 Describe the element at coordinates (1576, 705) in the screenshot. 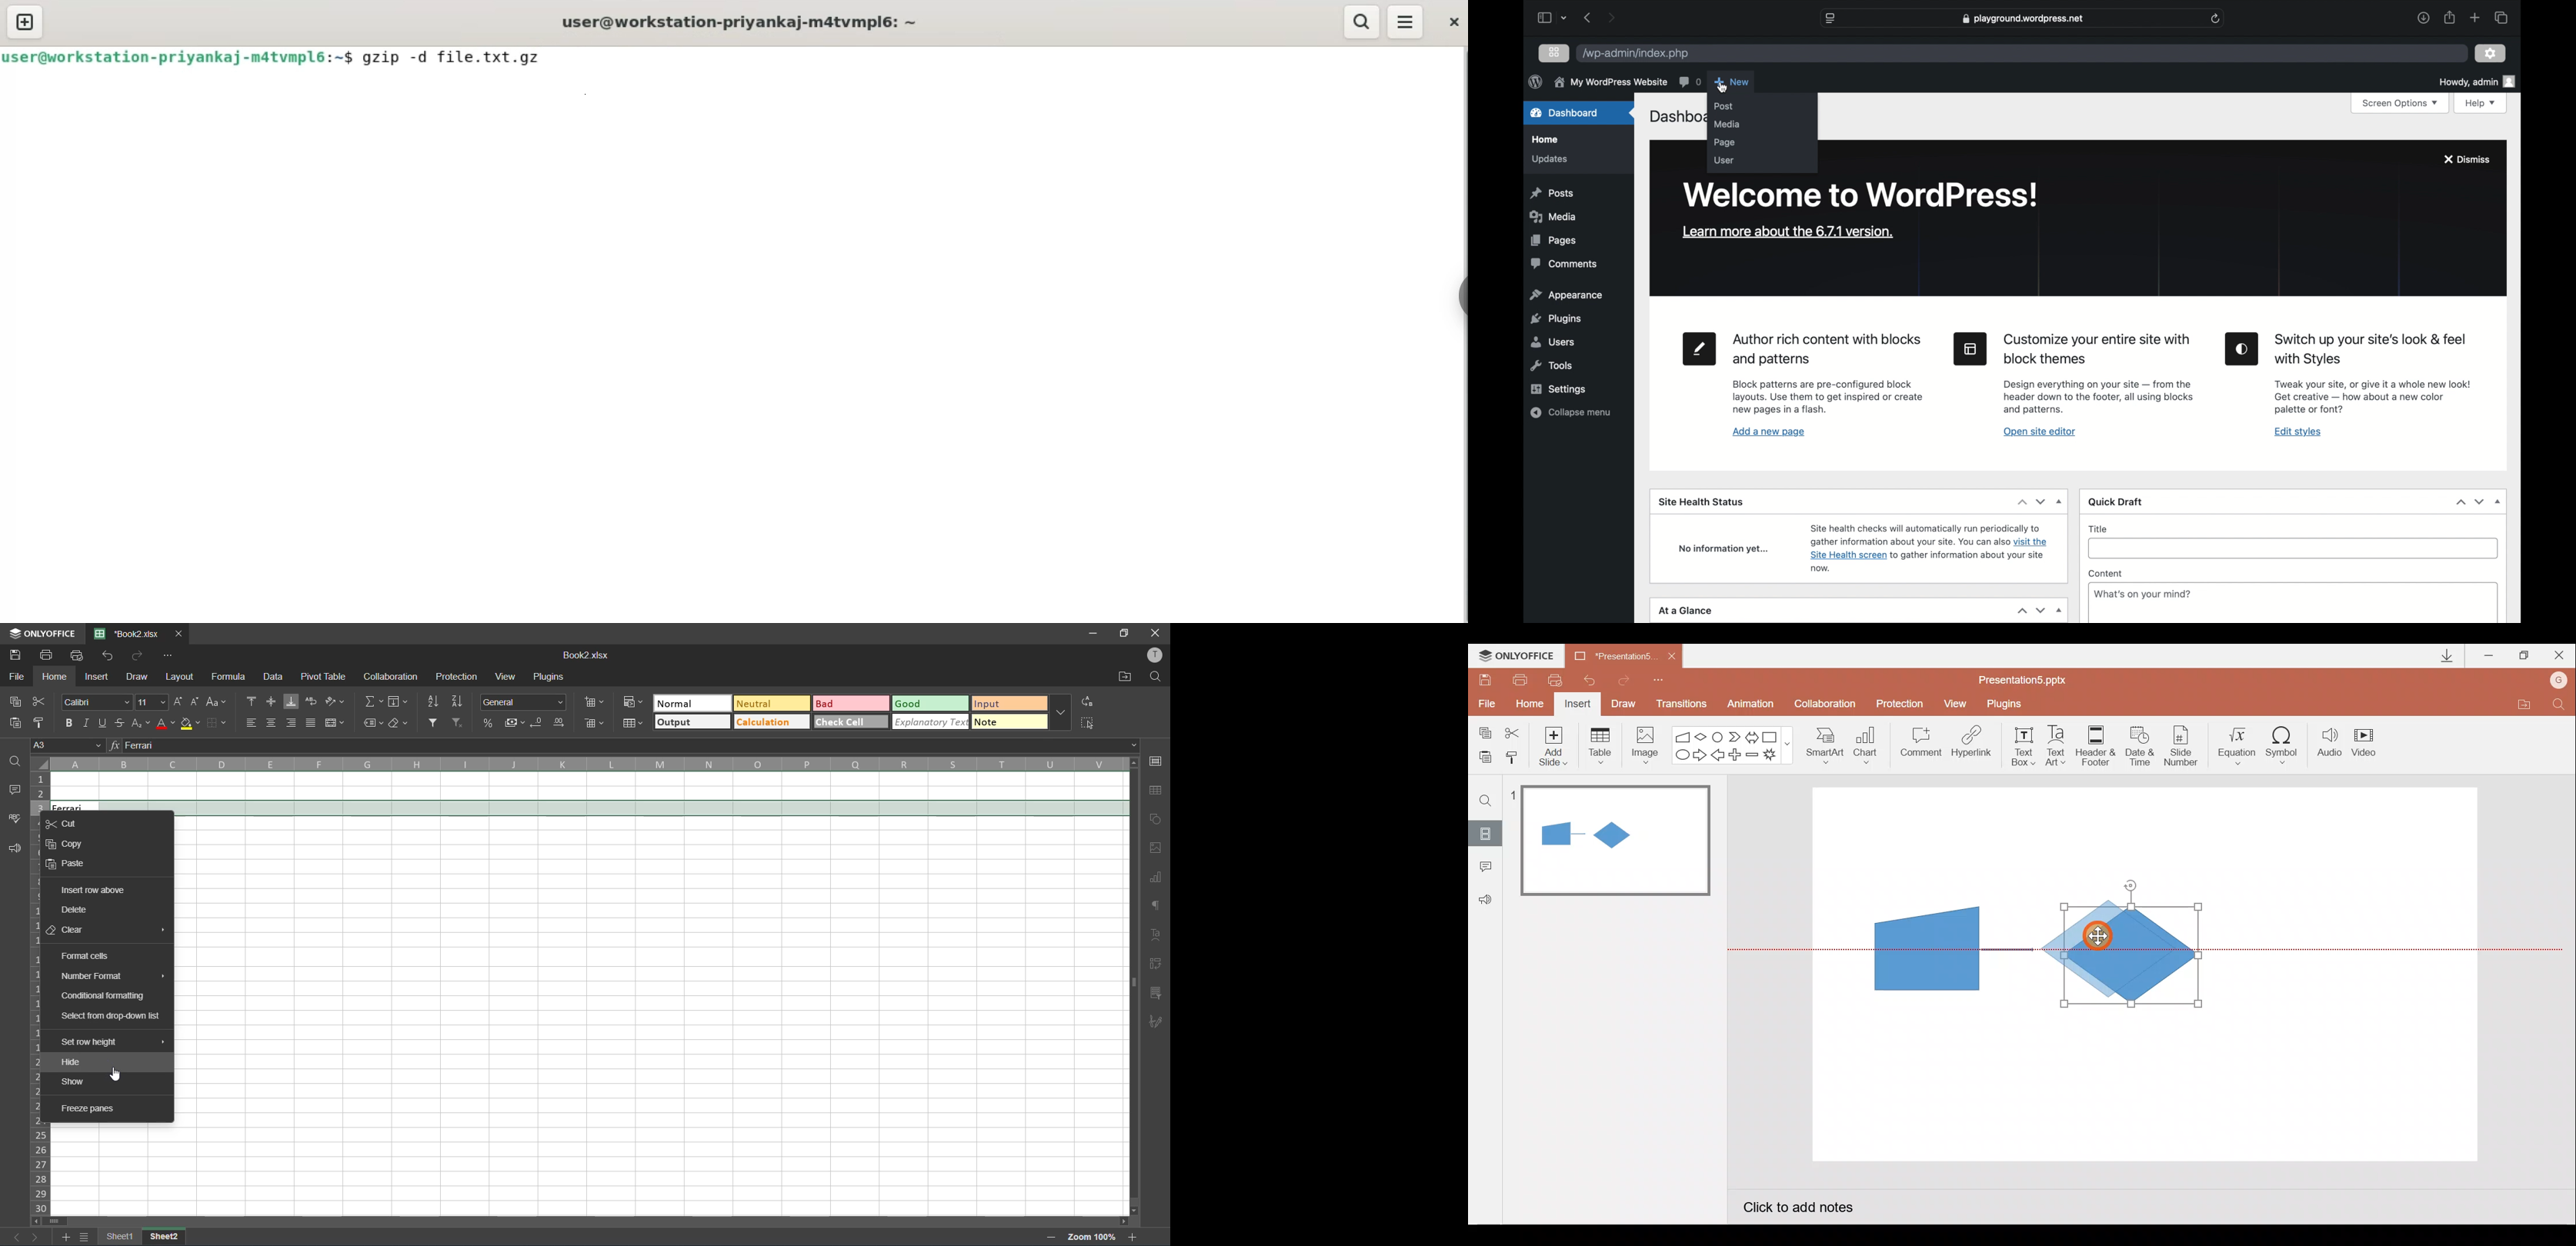

I see `Insert` at that location.